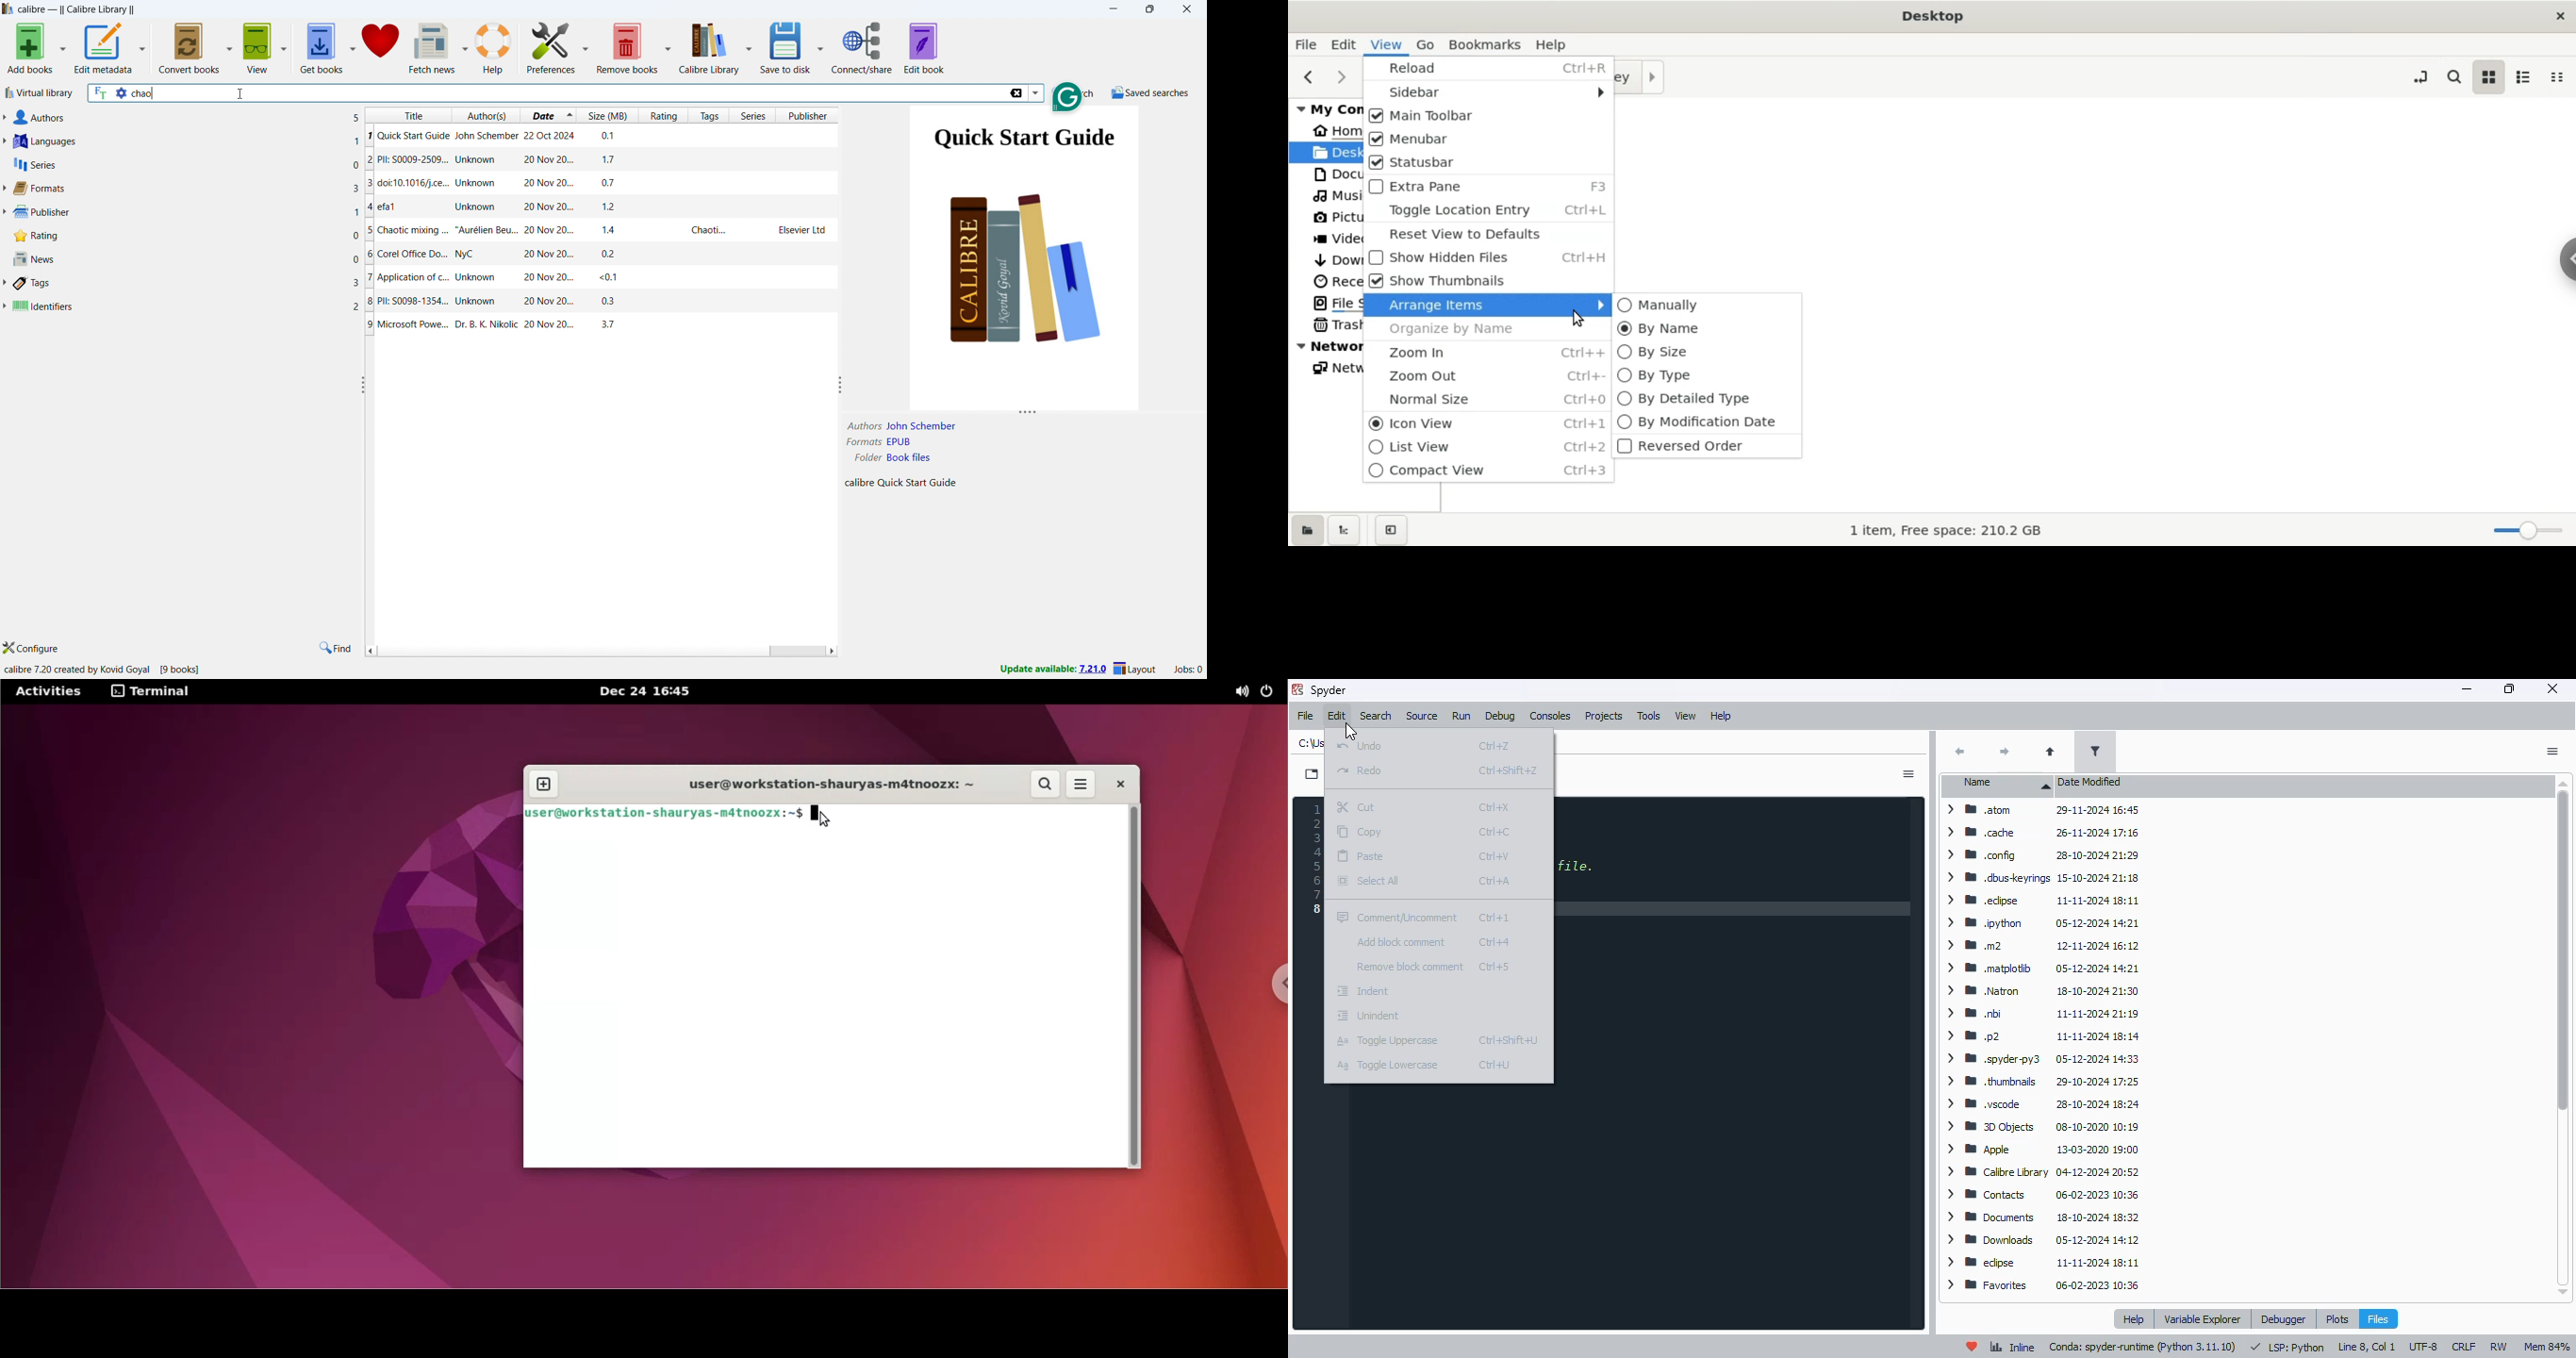  I want to click on update, so click(1052, 670).